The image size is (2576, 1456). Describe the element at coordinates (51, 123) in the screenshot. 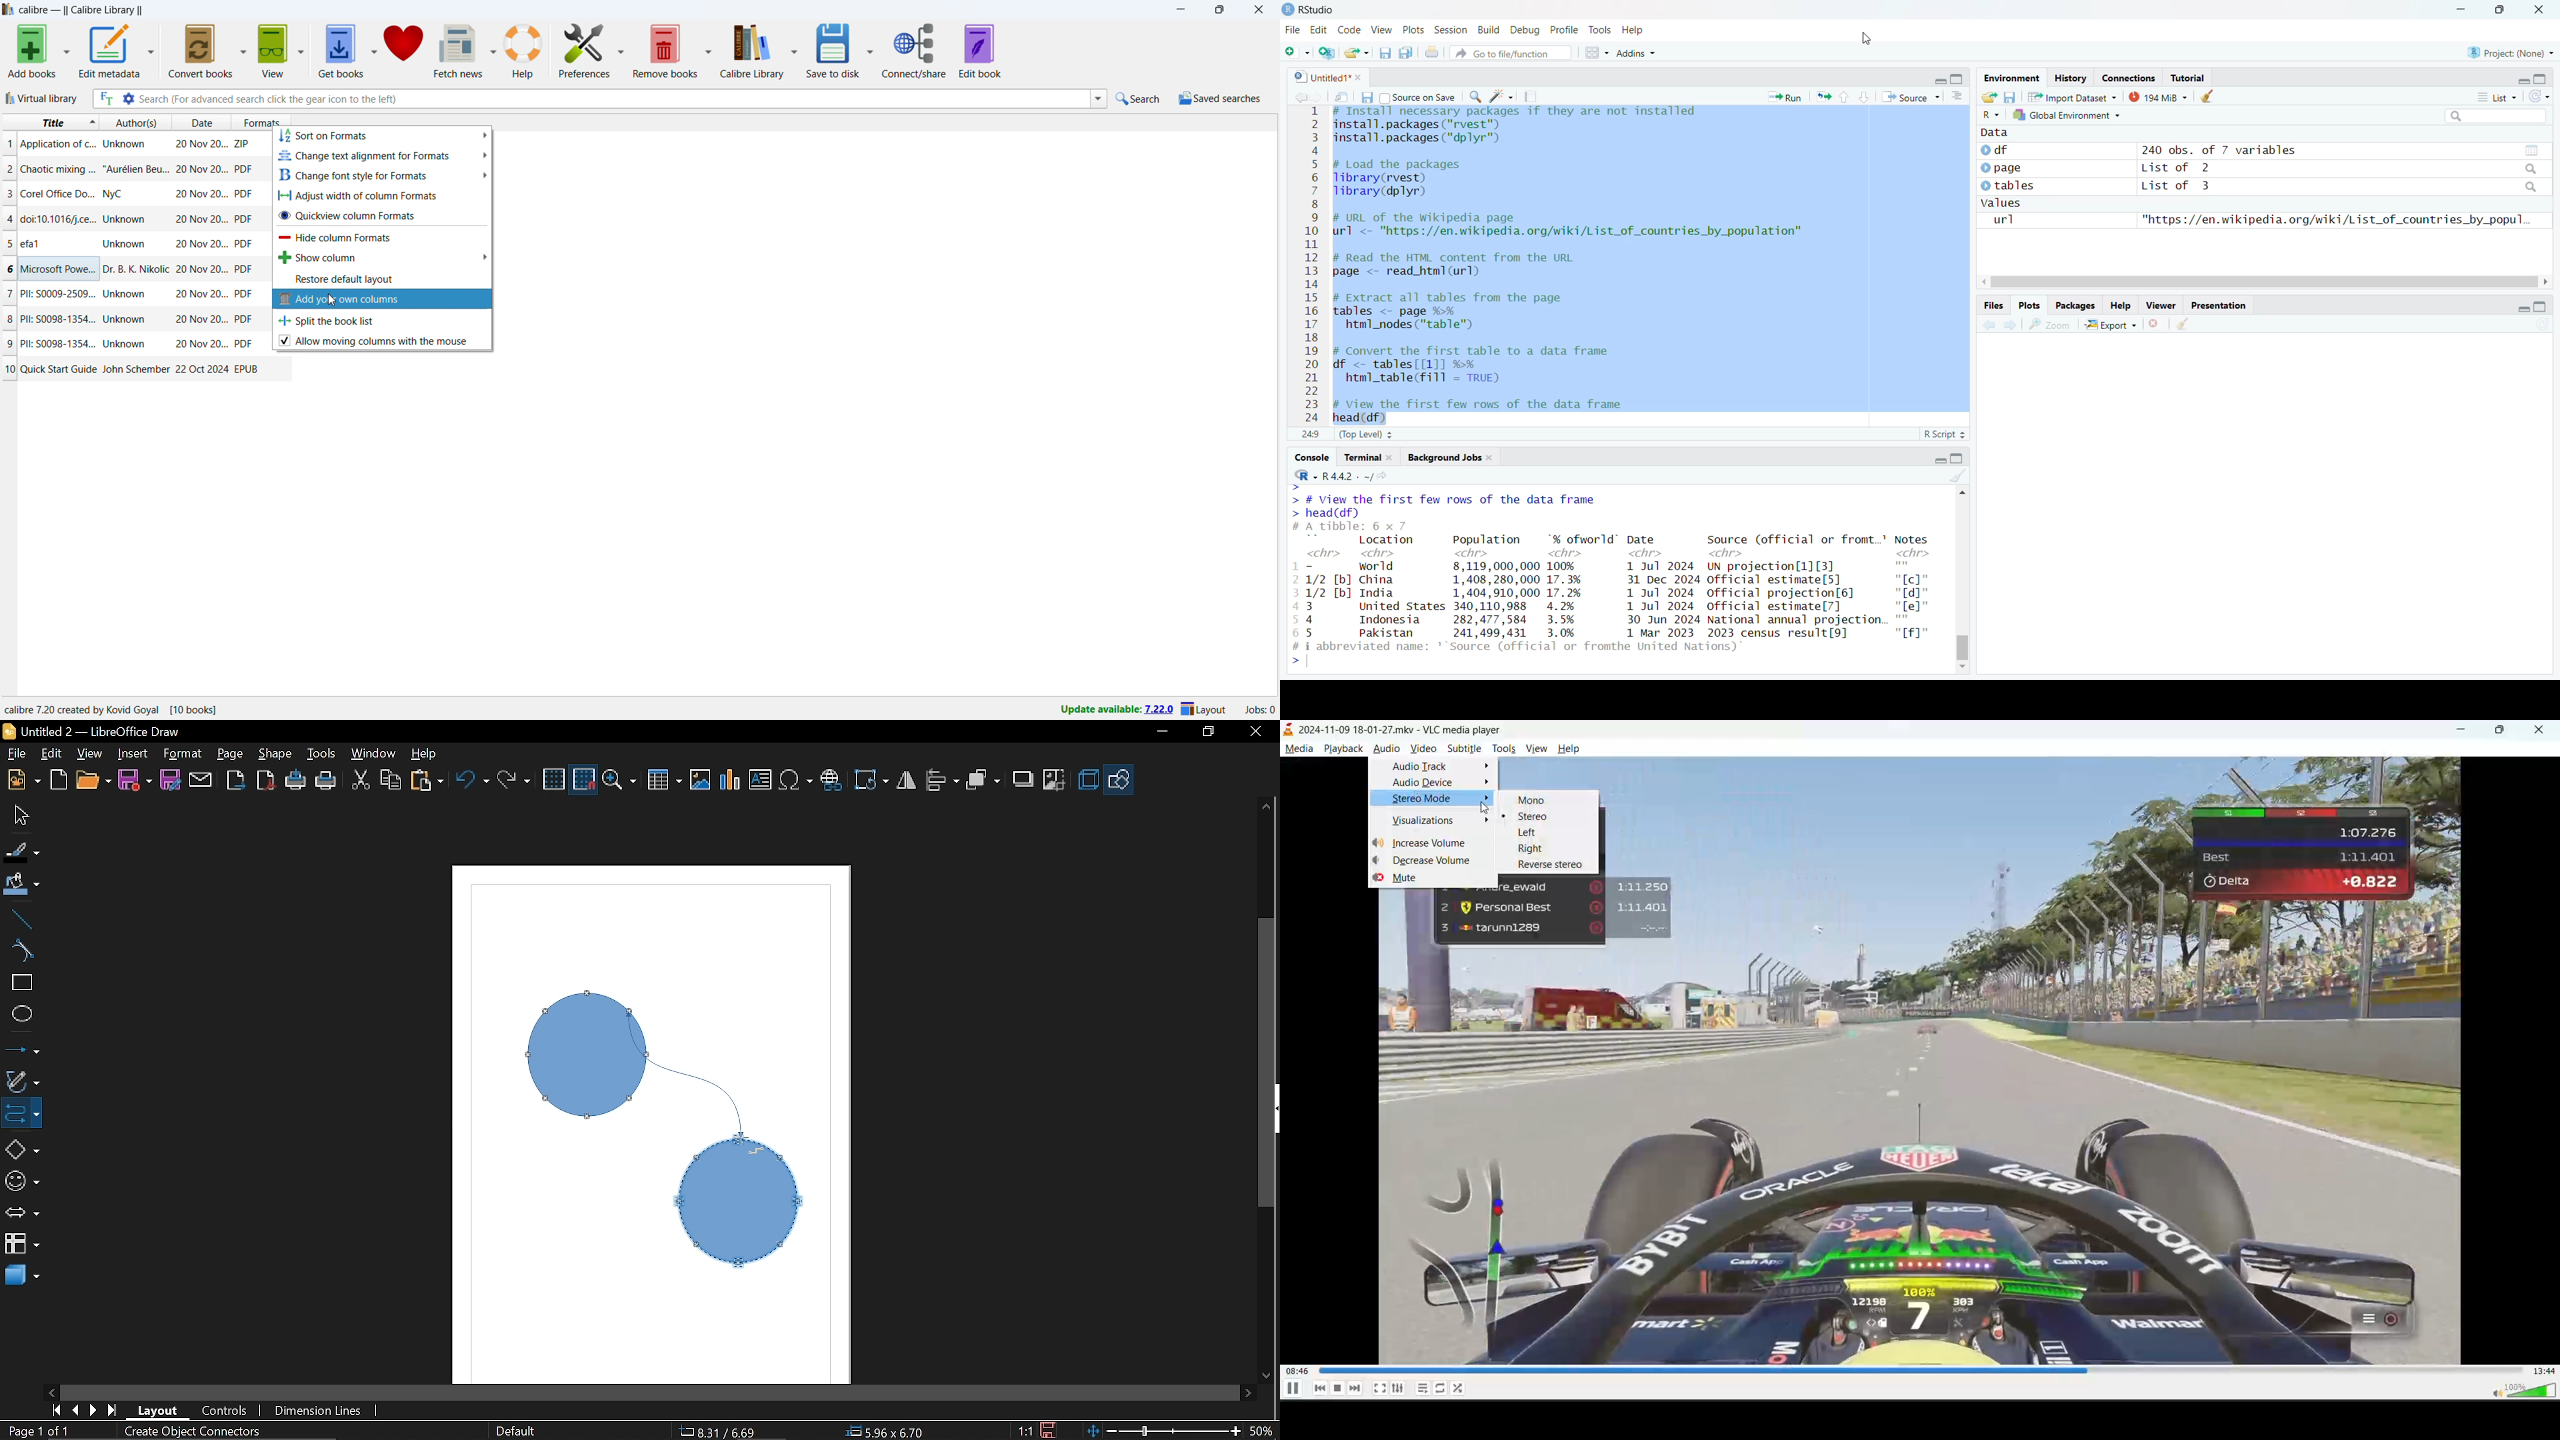

I see `sort by title` at that location.